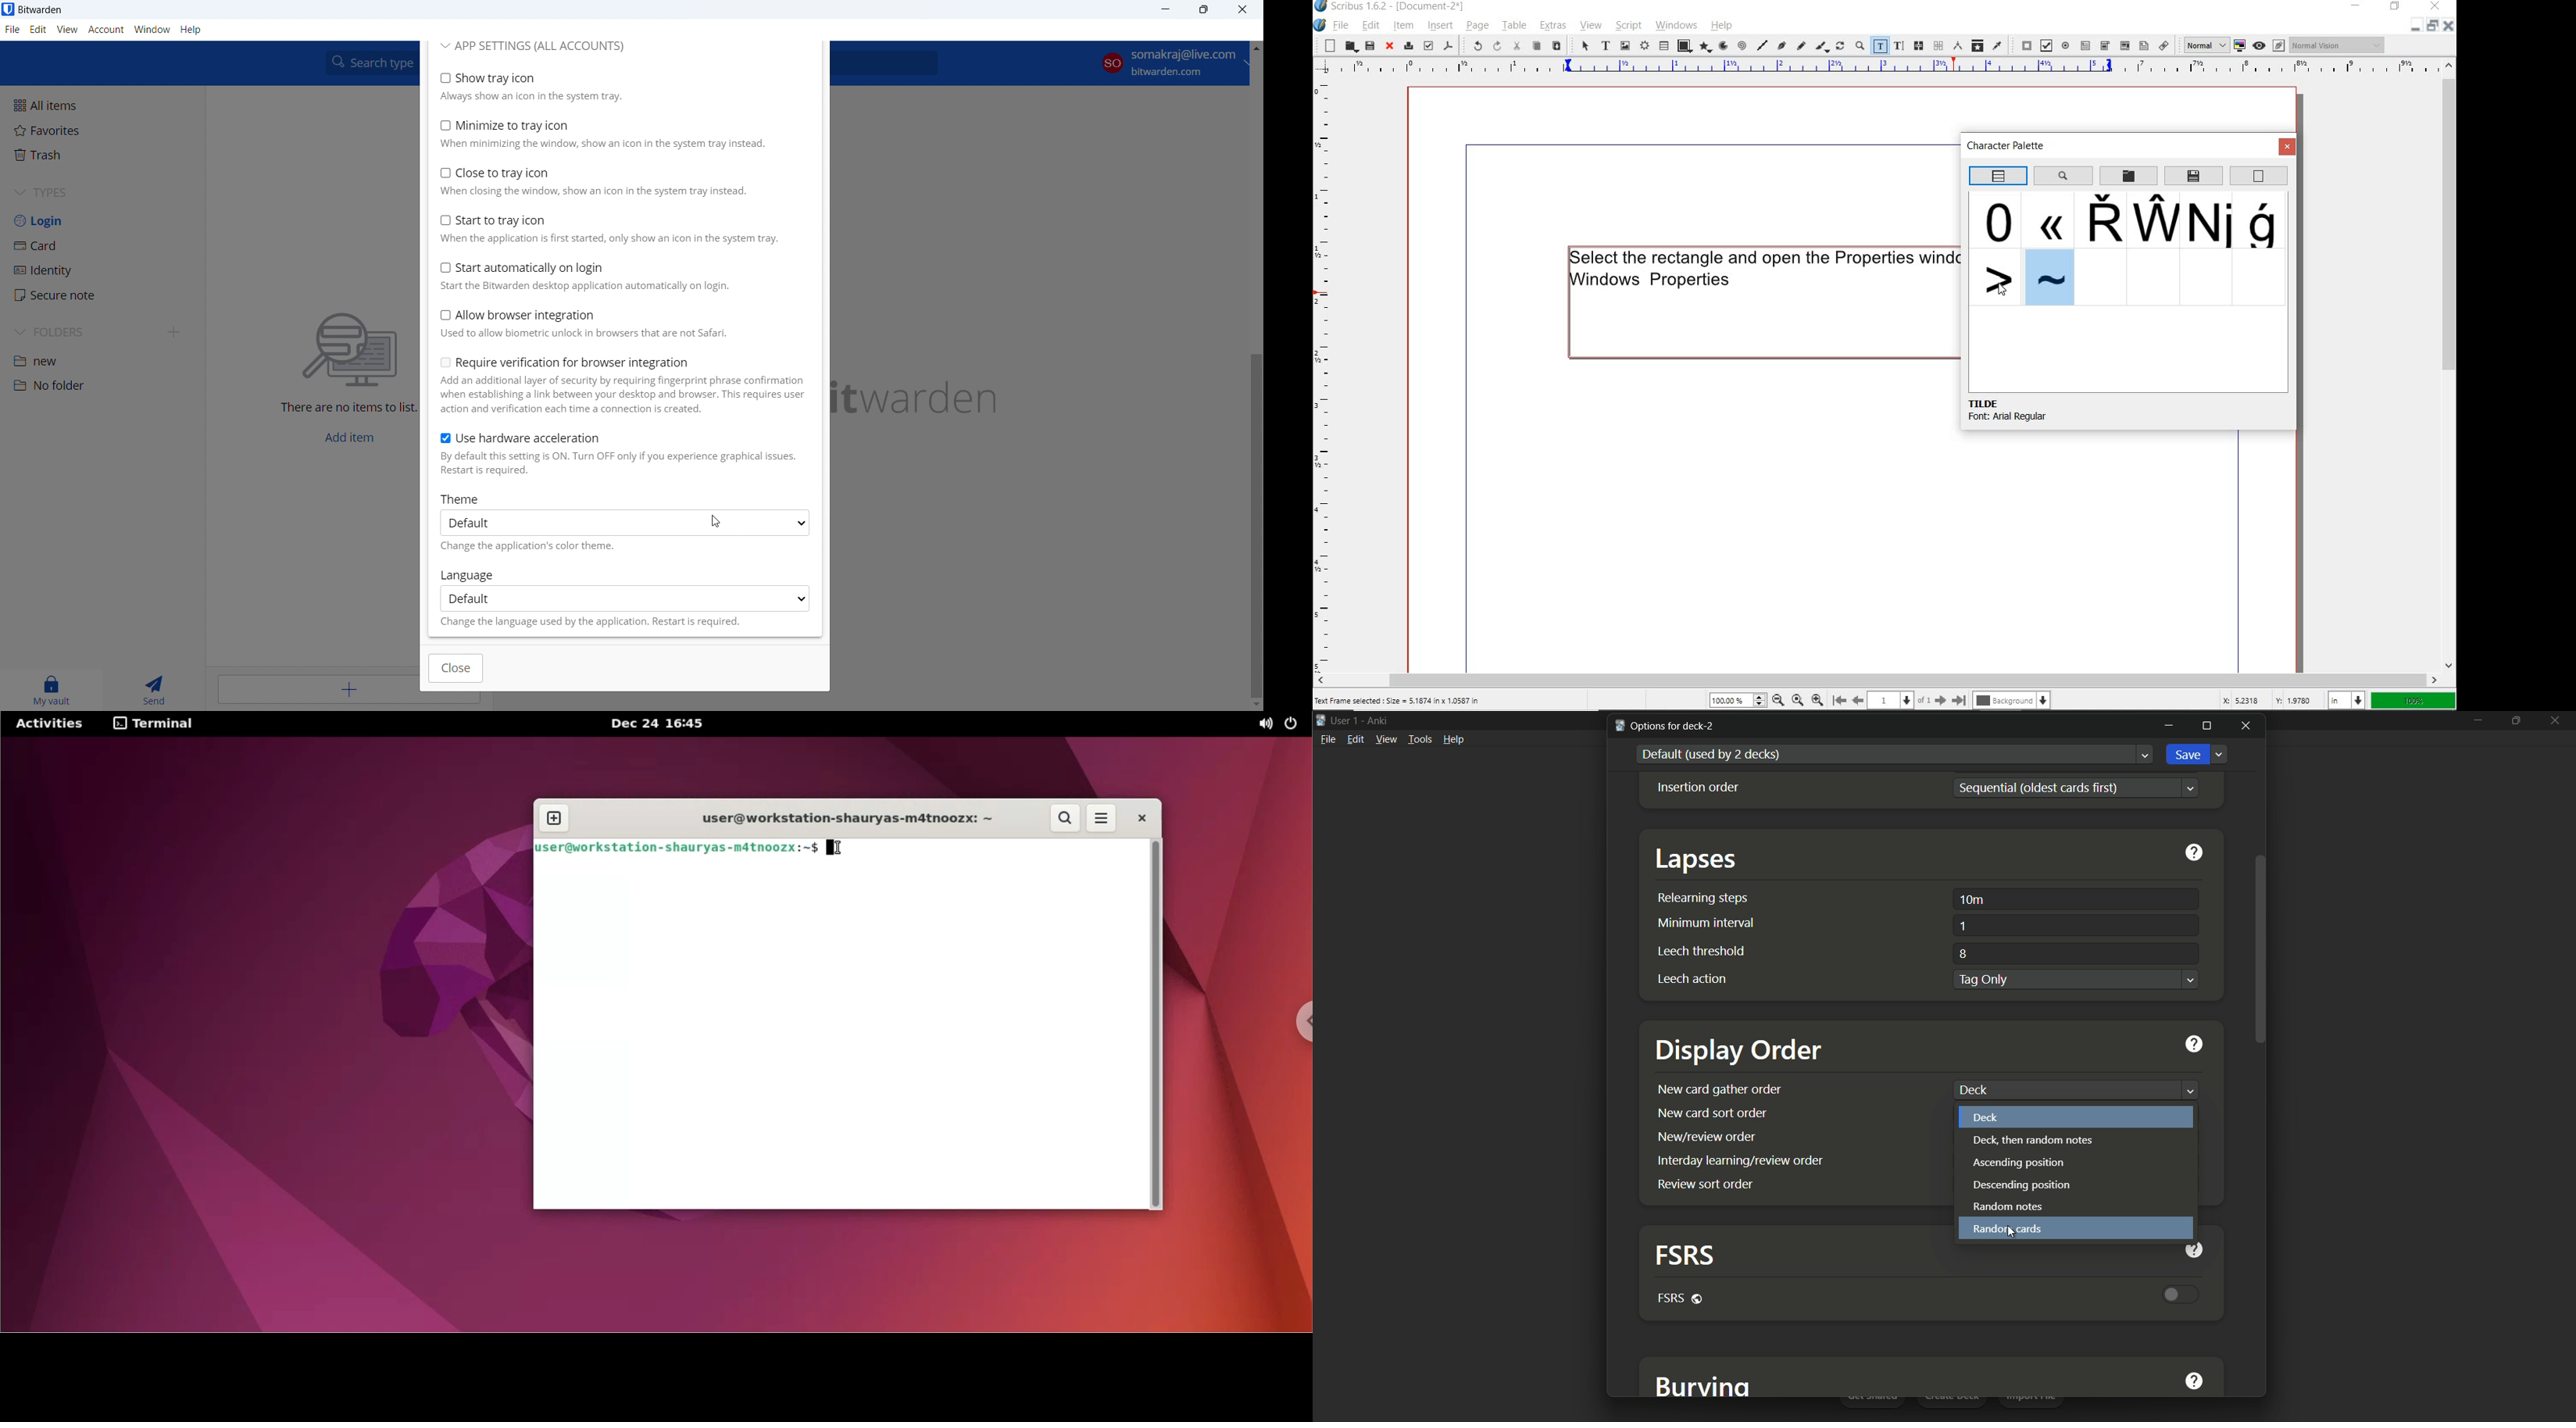  Describe the element at coordinates (1625, 46) in the screenshot. I see `image frame` at that location.